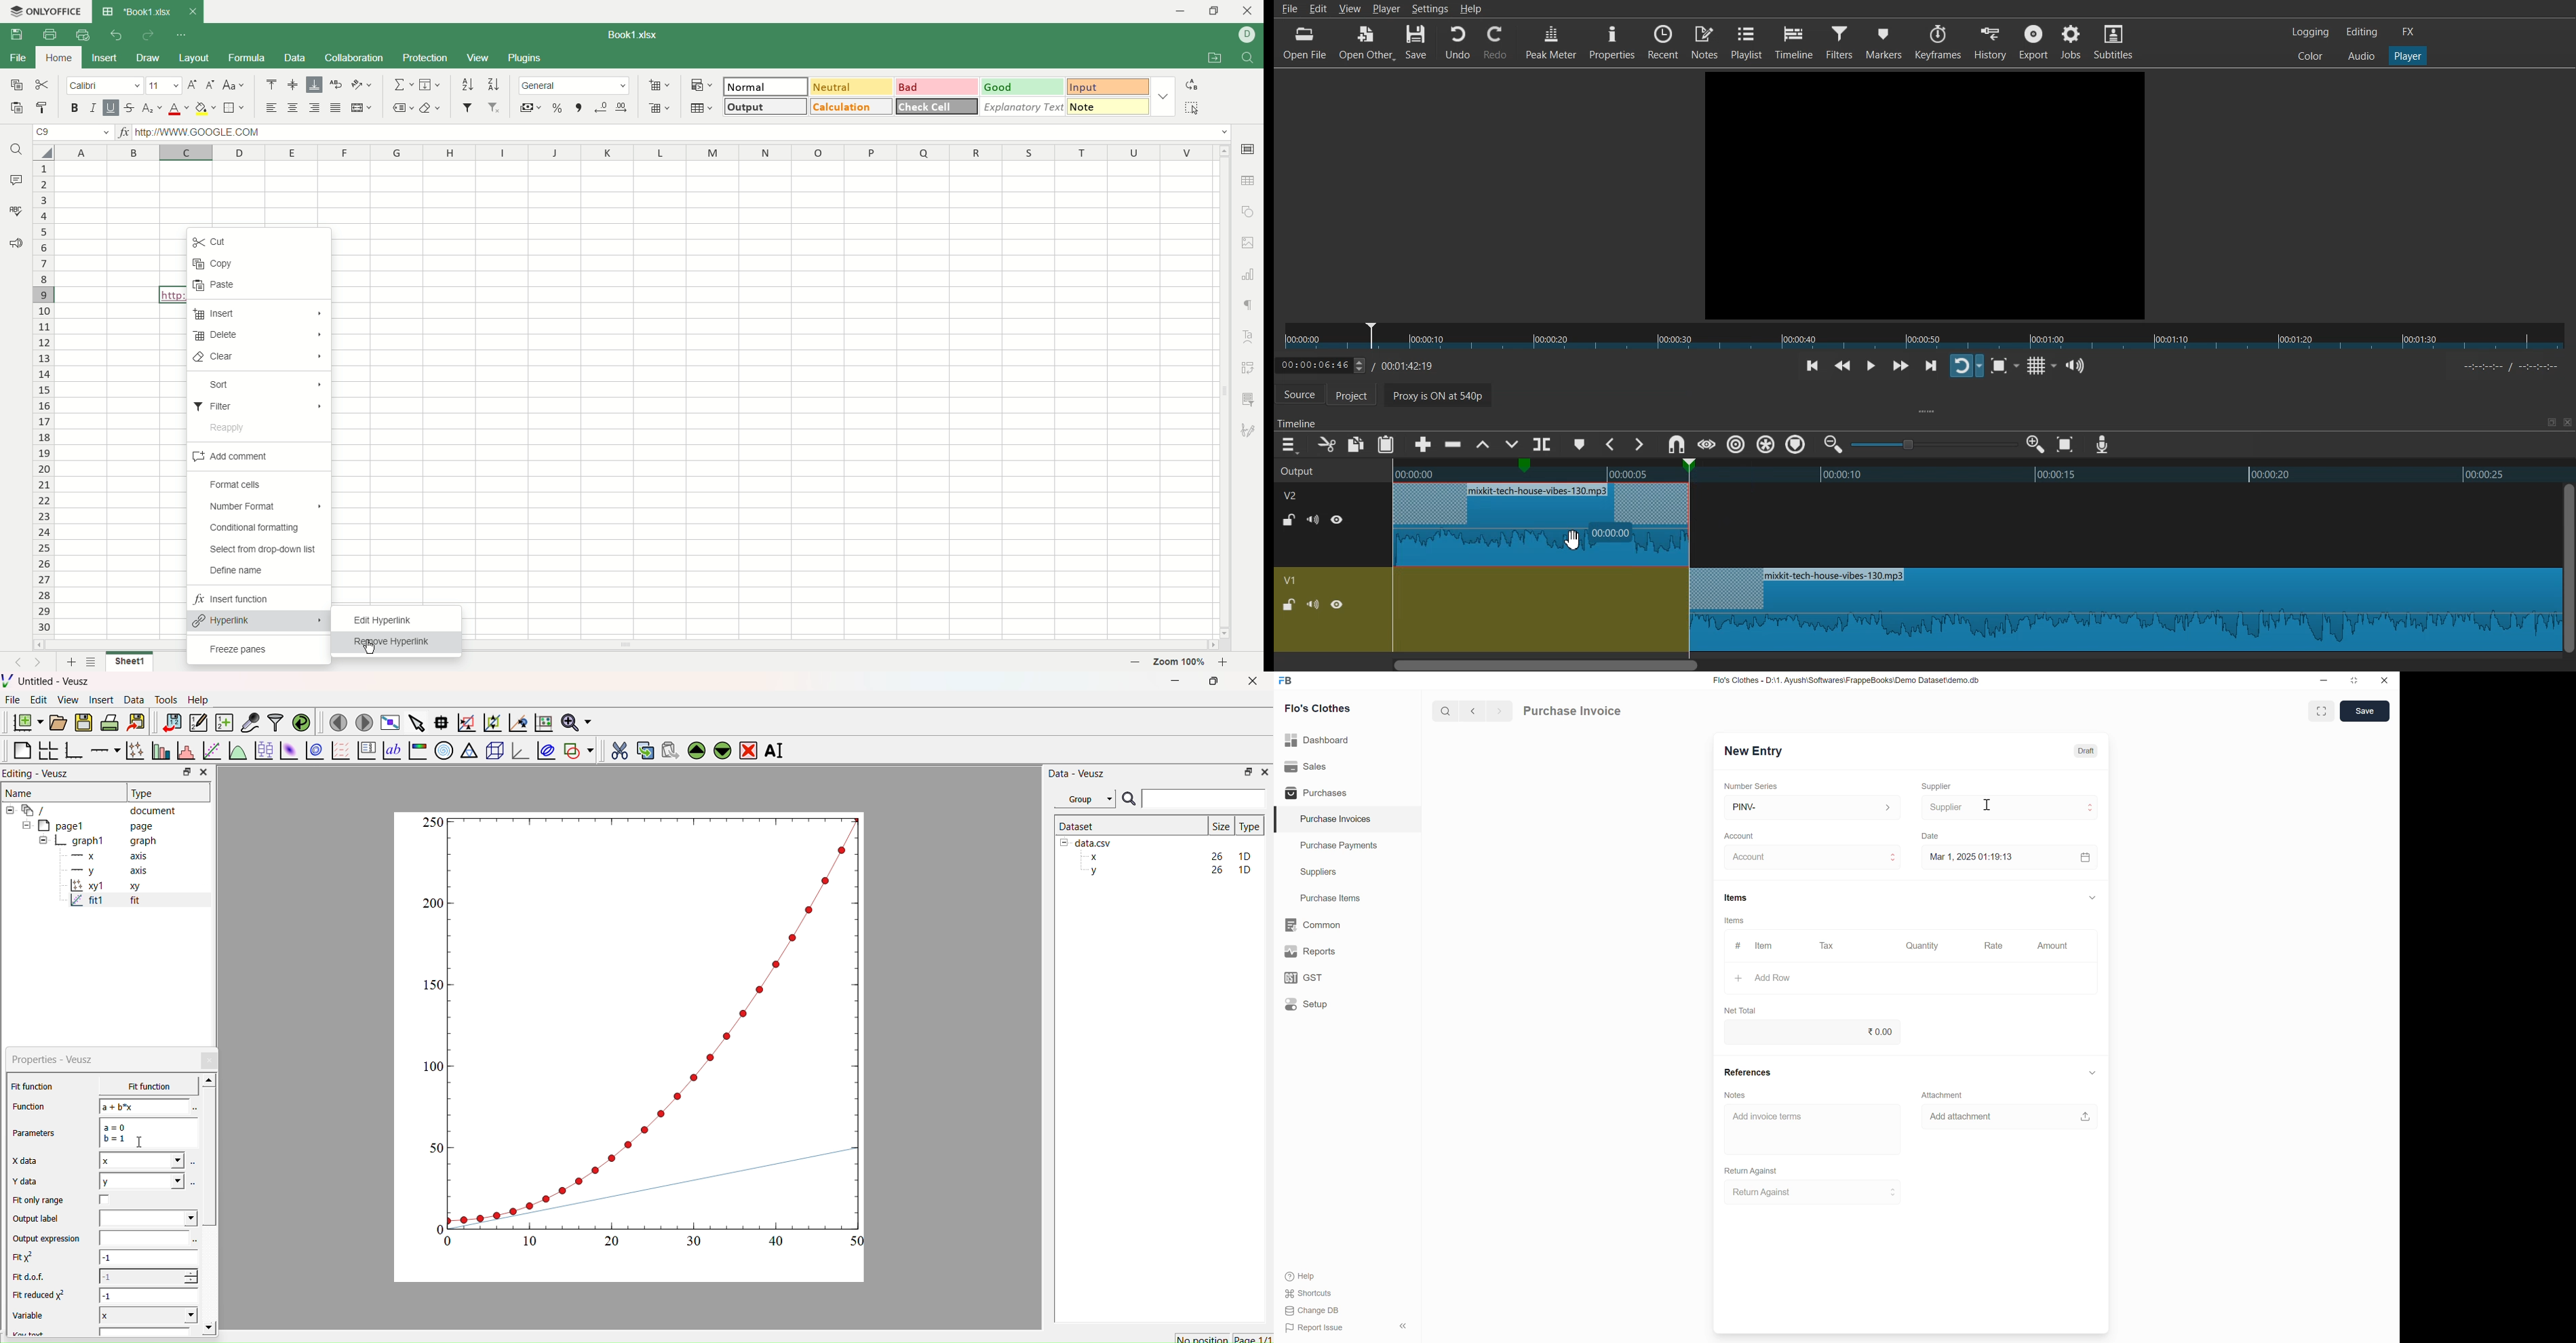  What do you see at coordinates (1248, 332) in the screenshot?
I see `text art settings` at bounding box center [1248, 332].